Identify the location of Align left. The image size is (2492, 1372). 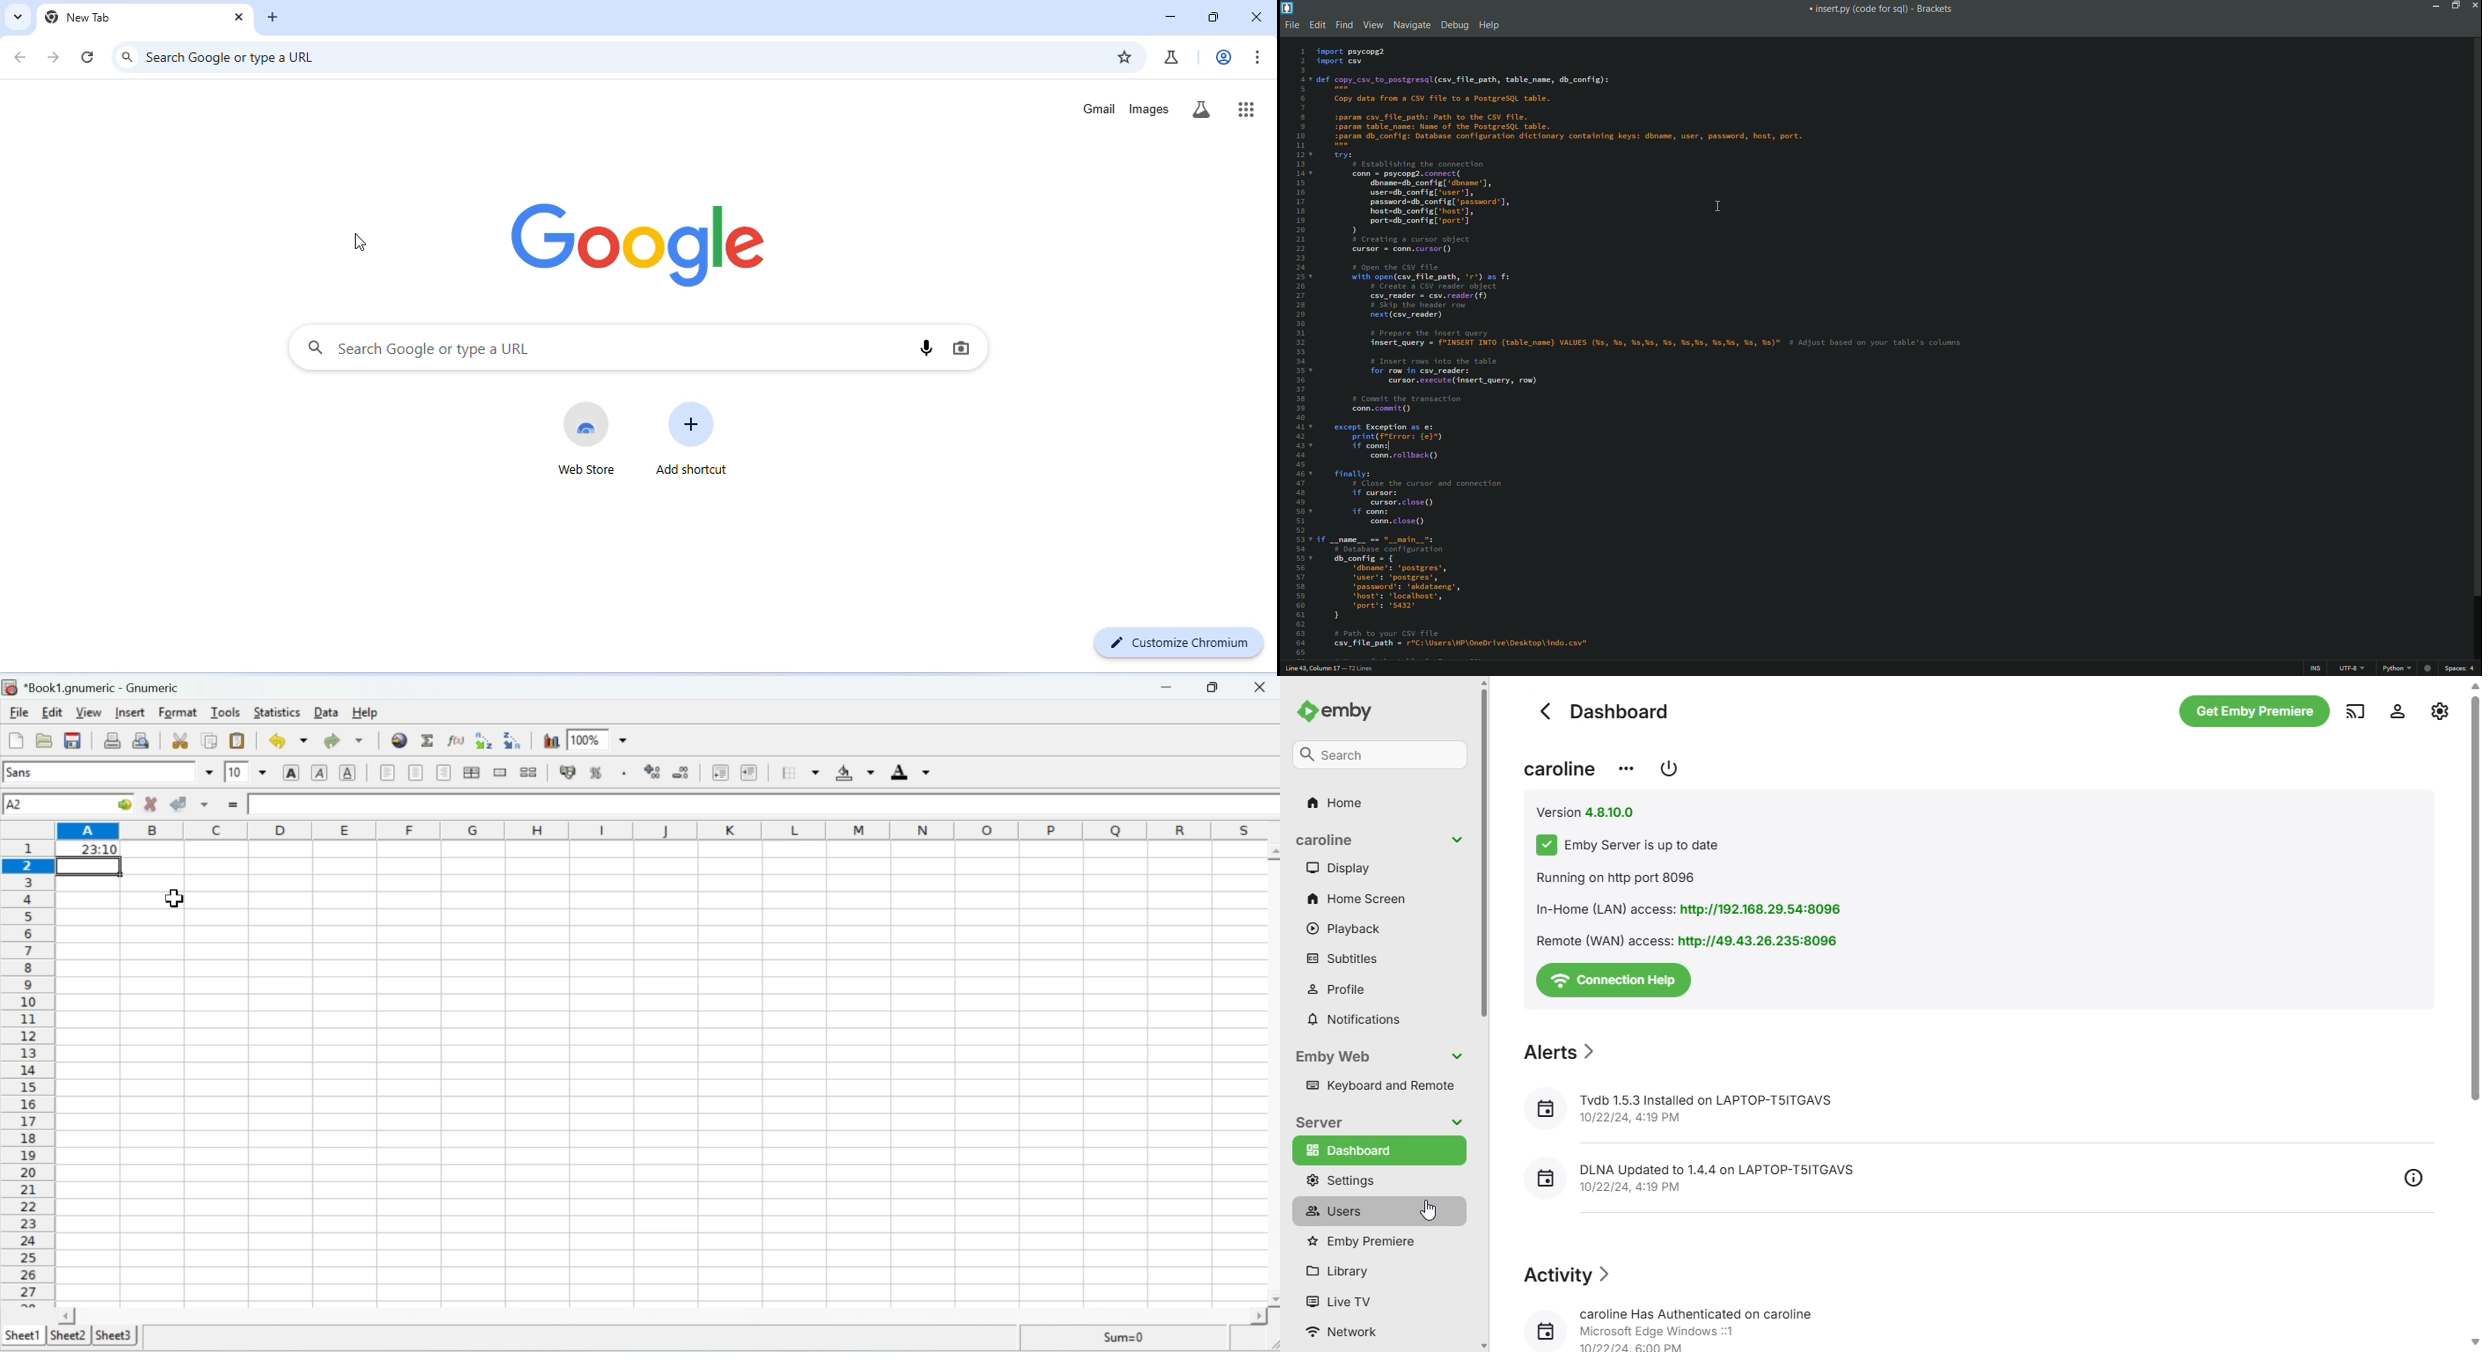
(384, 773).